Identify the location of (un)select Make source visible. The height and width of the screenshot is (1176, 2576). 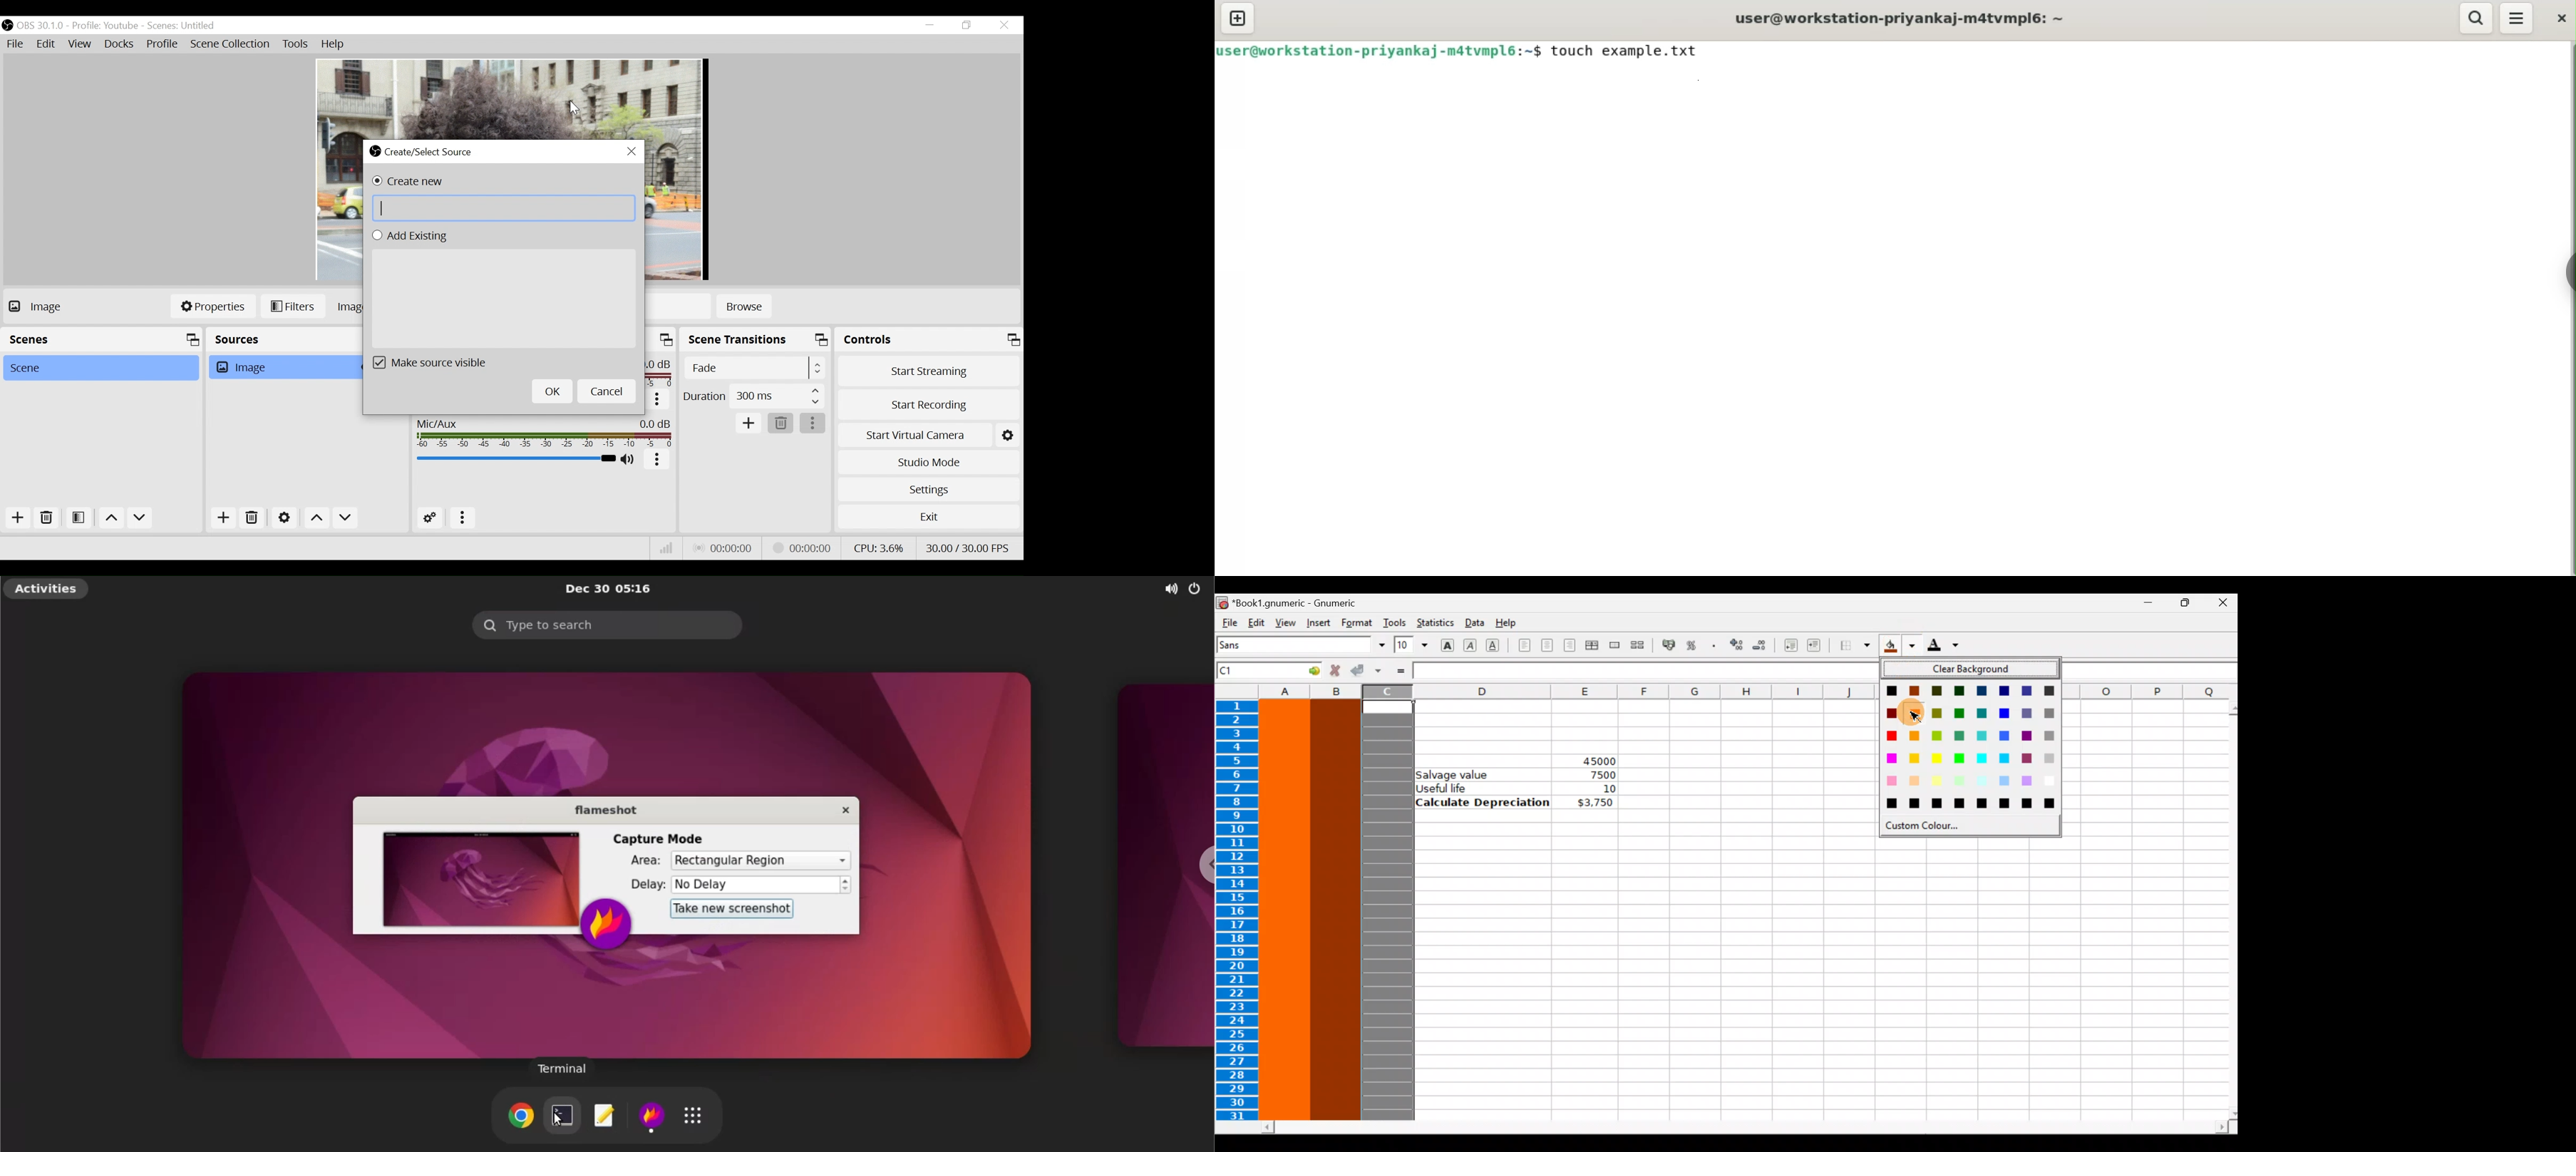
(437, 363).